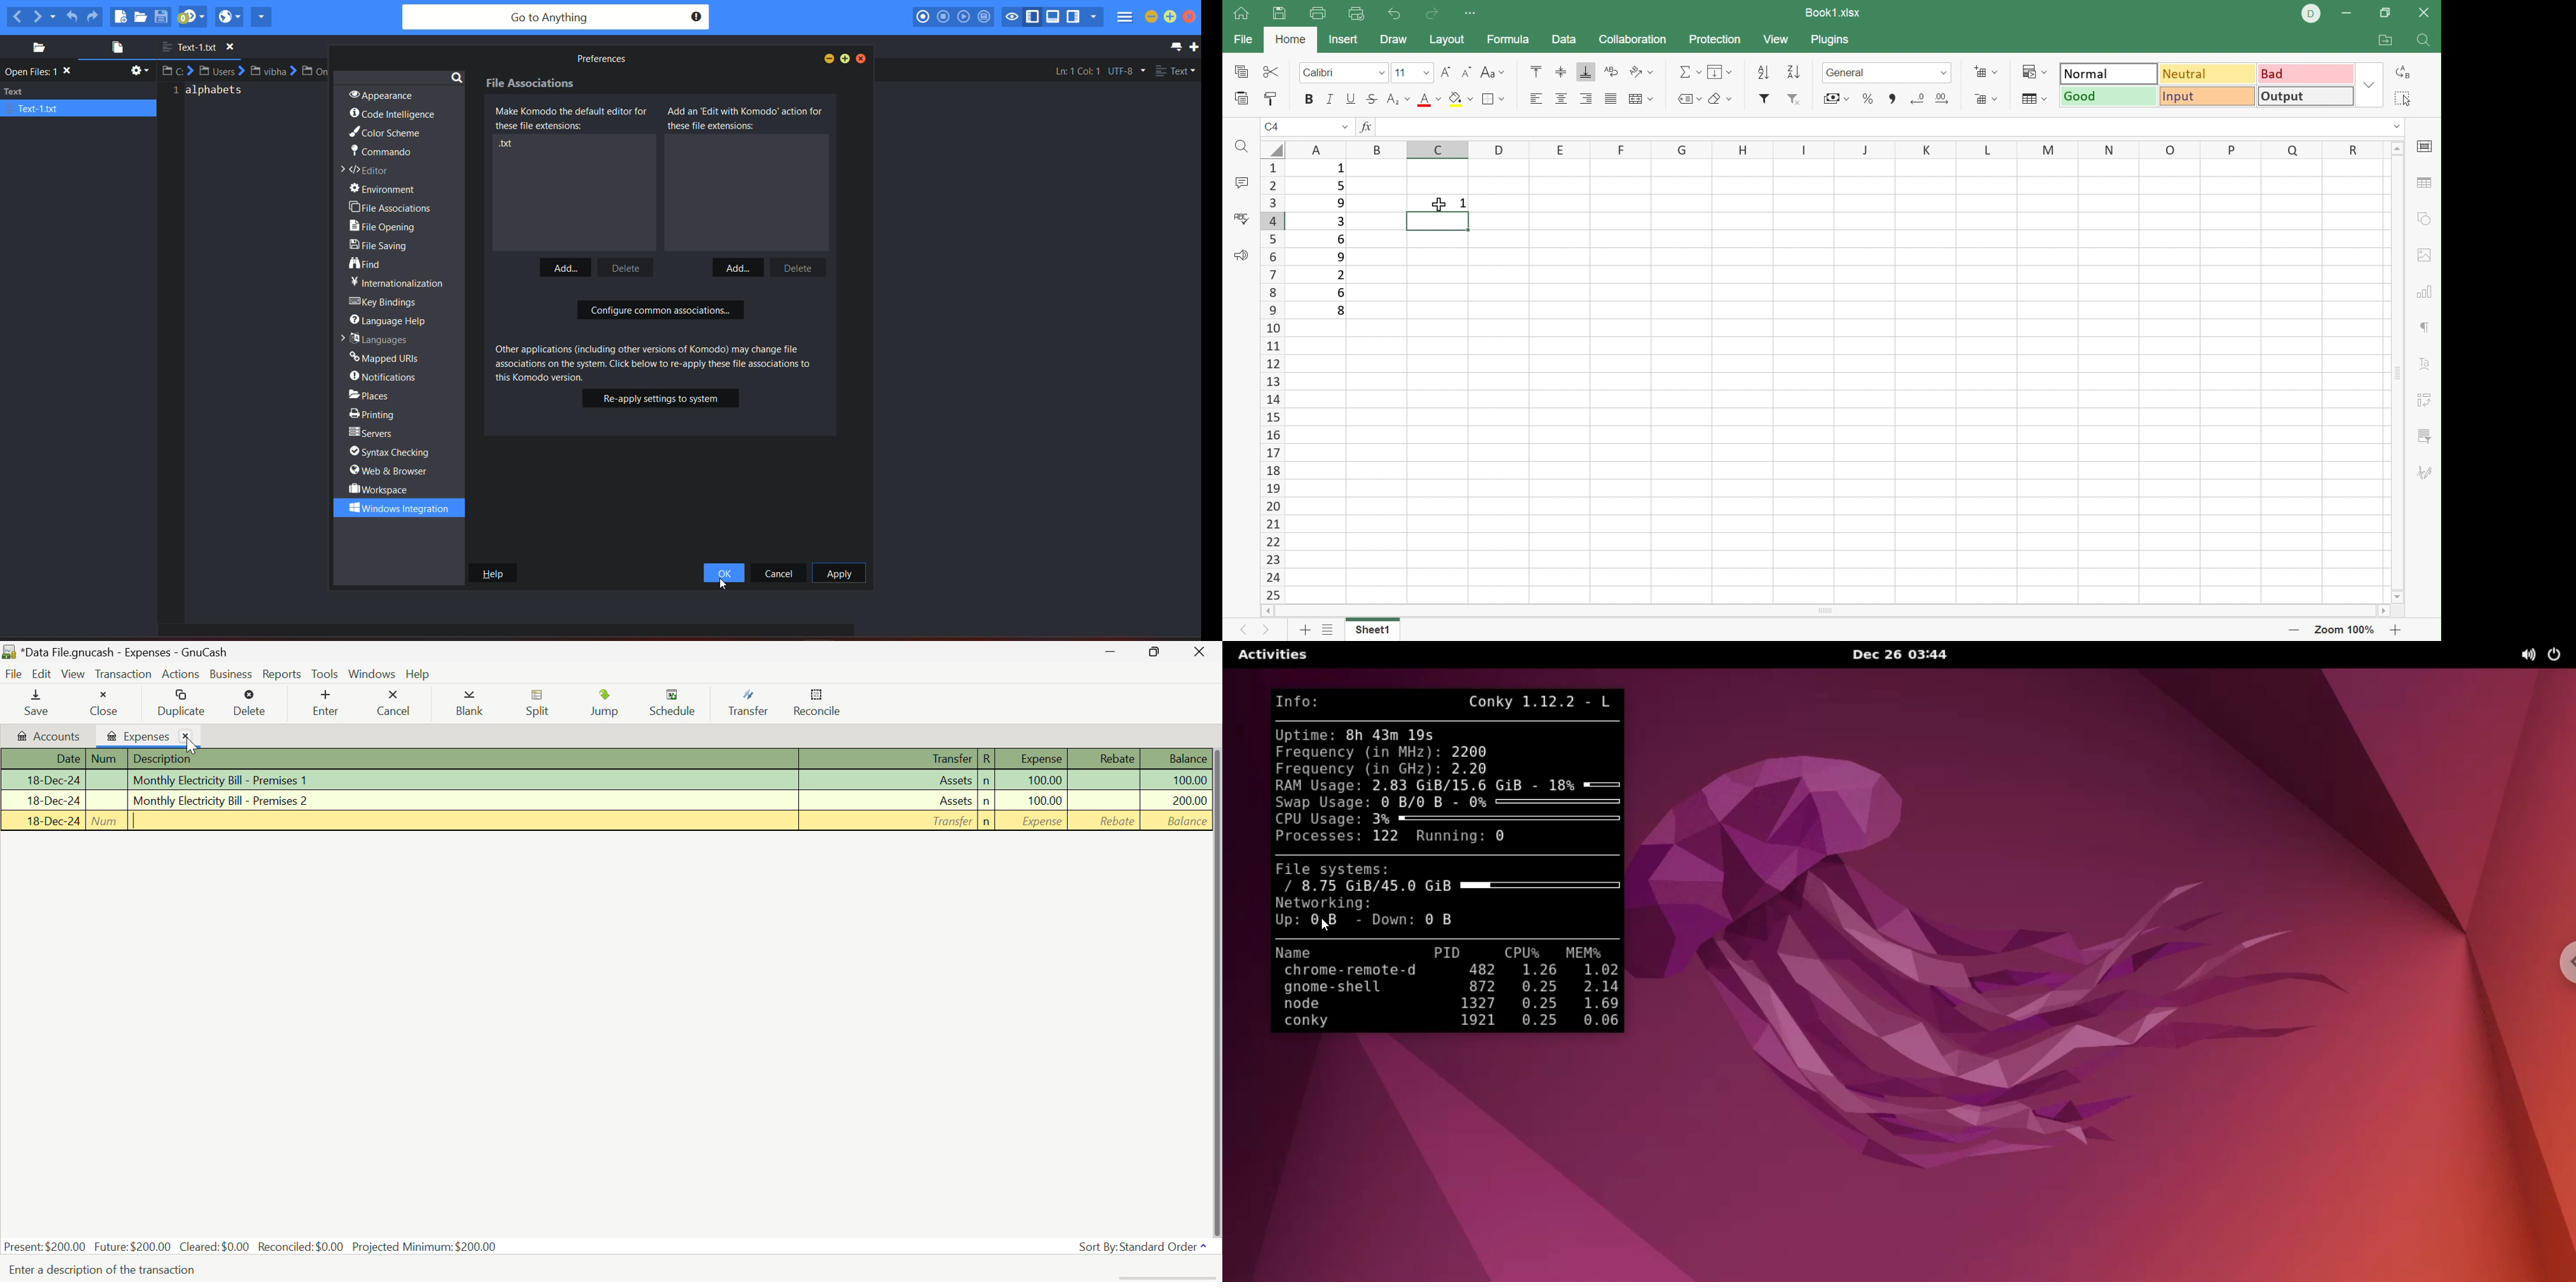 The image size is (2576, 1288). I want to click on minimize, so click(827, 58).